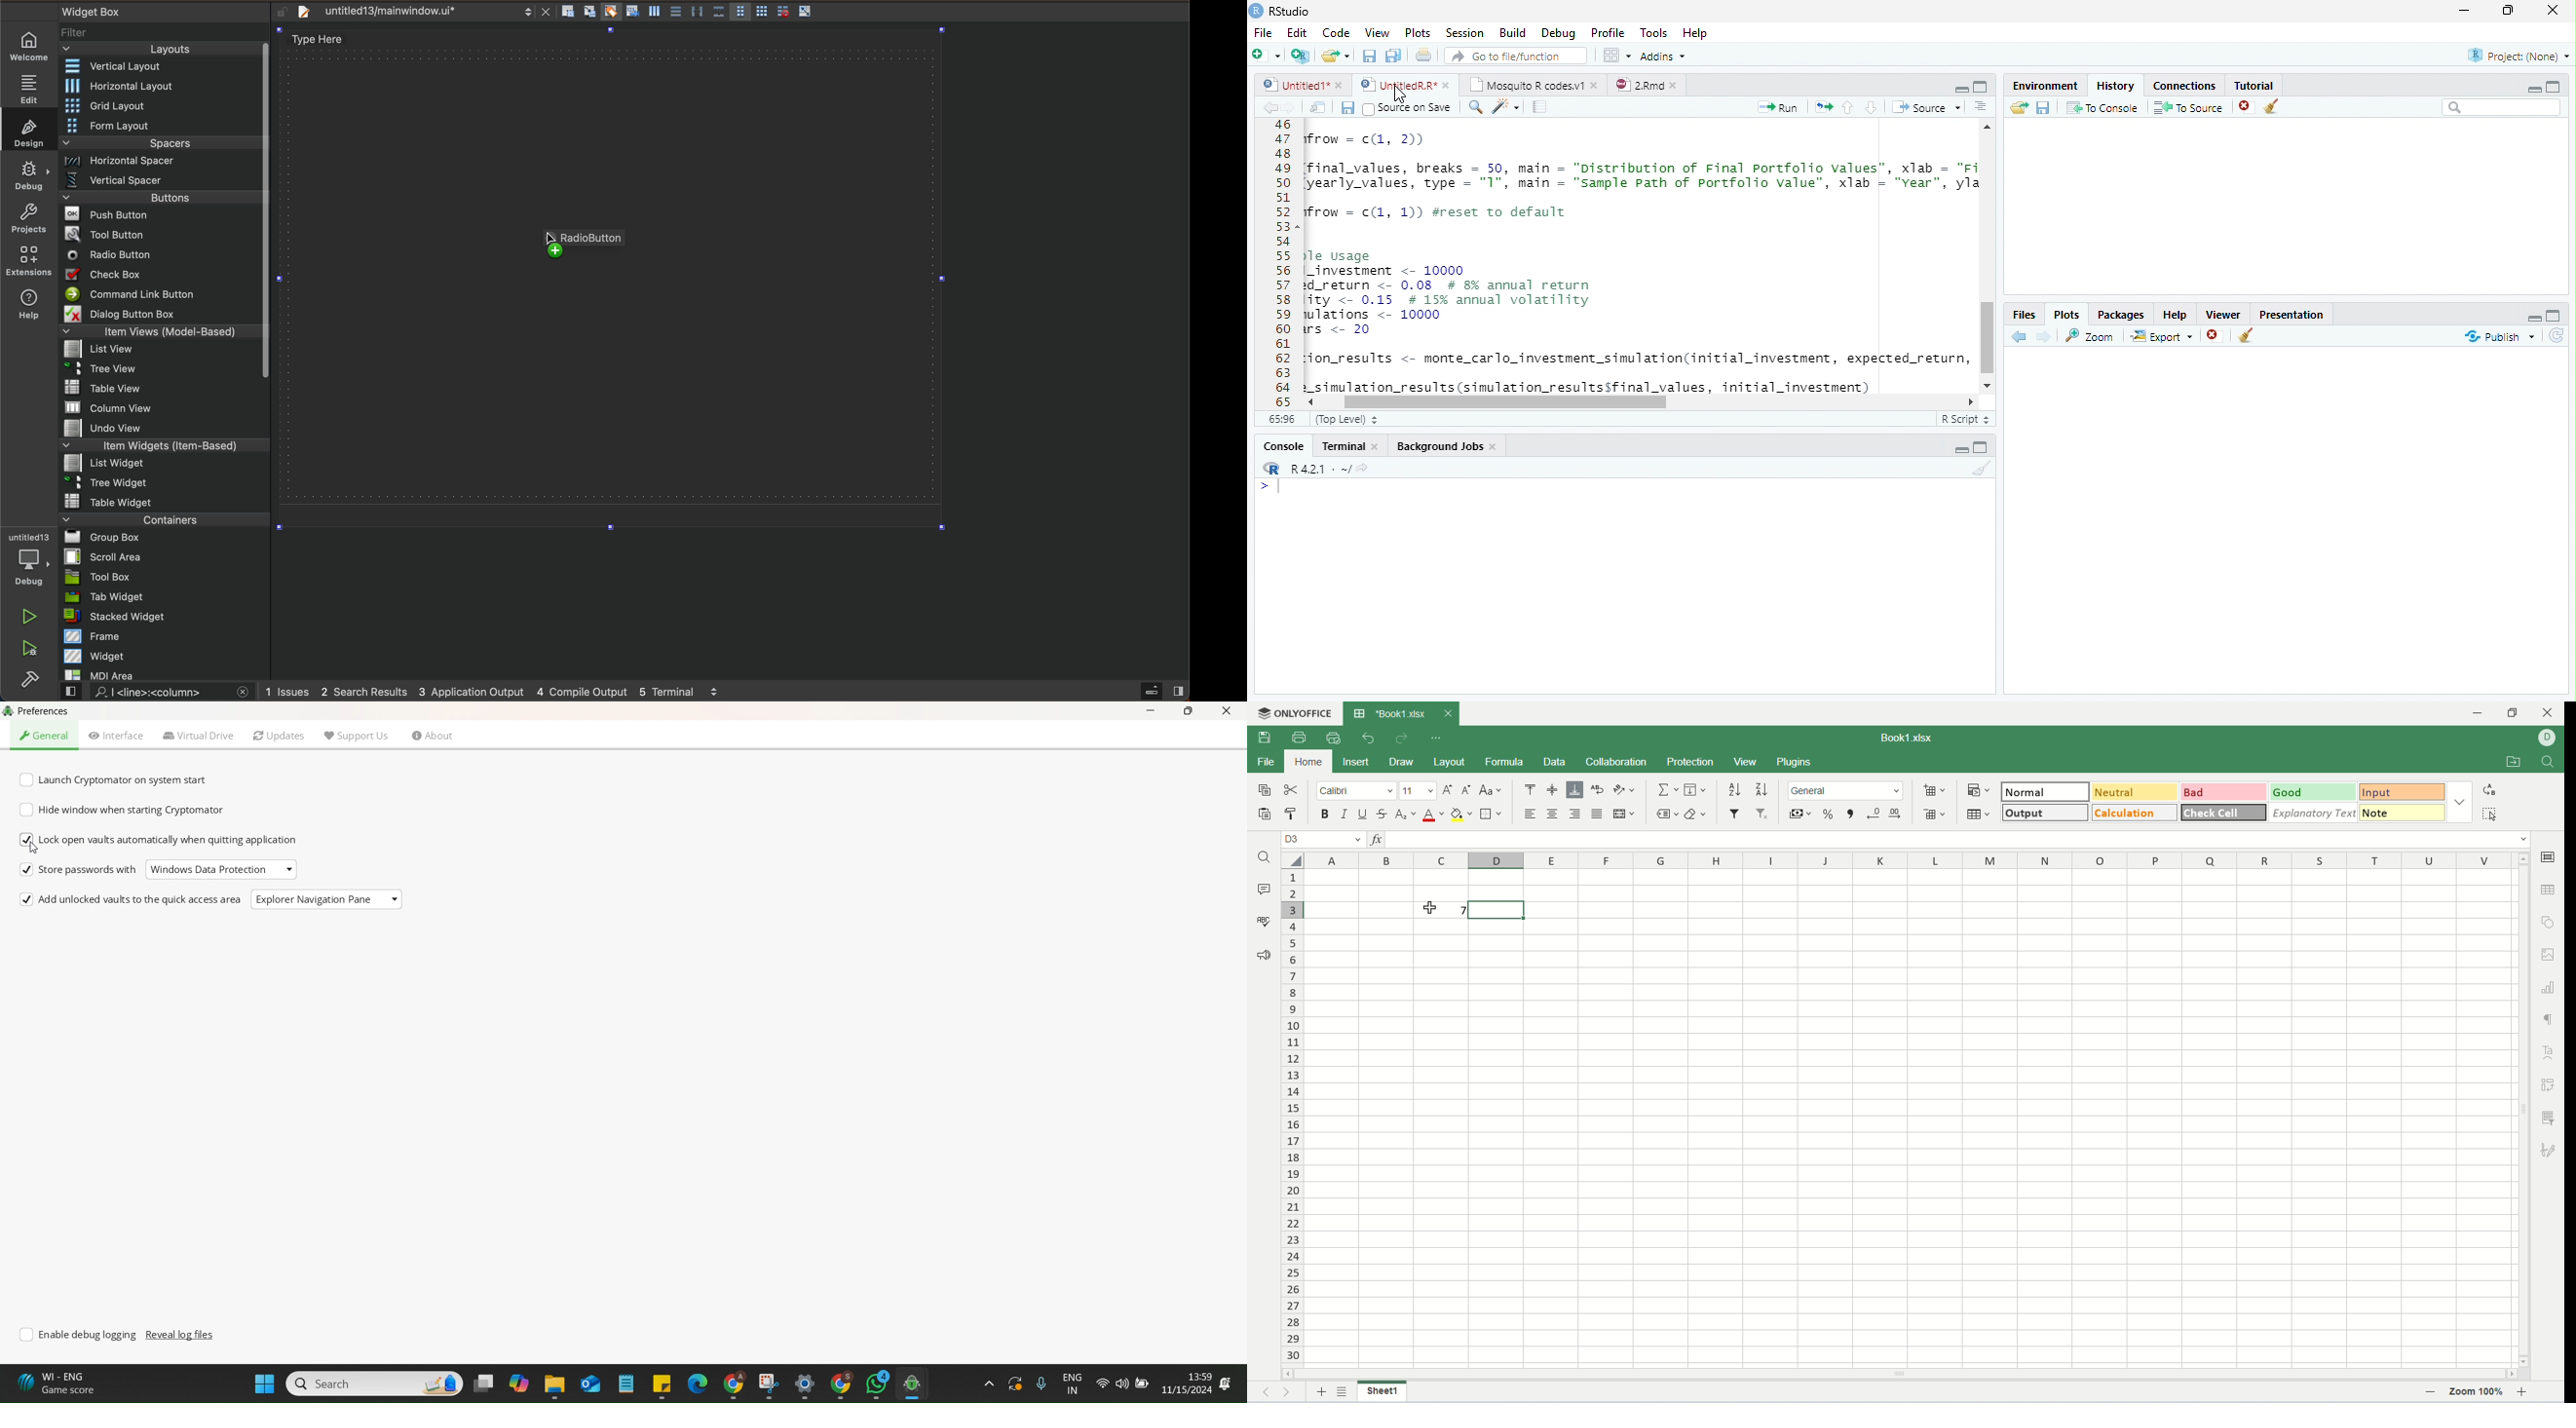 This screenshot has width=2576, height=1428. What do you see at coordinates (1293, 711) in the screenshot?
I see `onlyoffice` at bounding box center [1293, 711].